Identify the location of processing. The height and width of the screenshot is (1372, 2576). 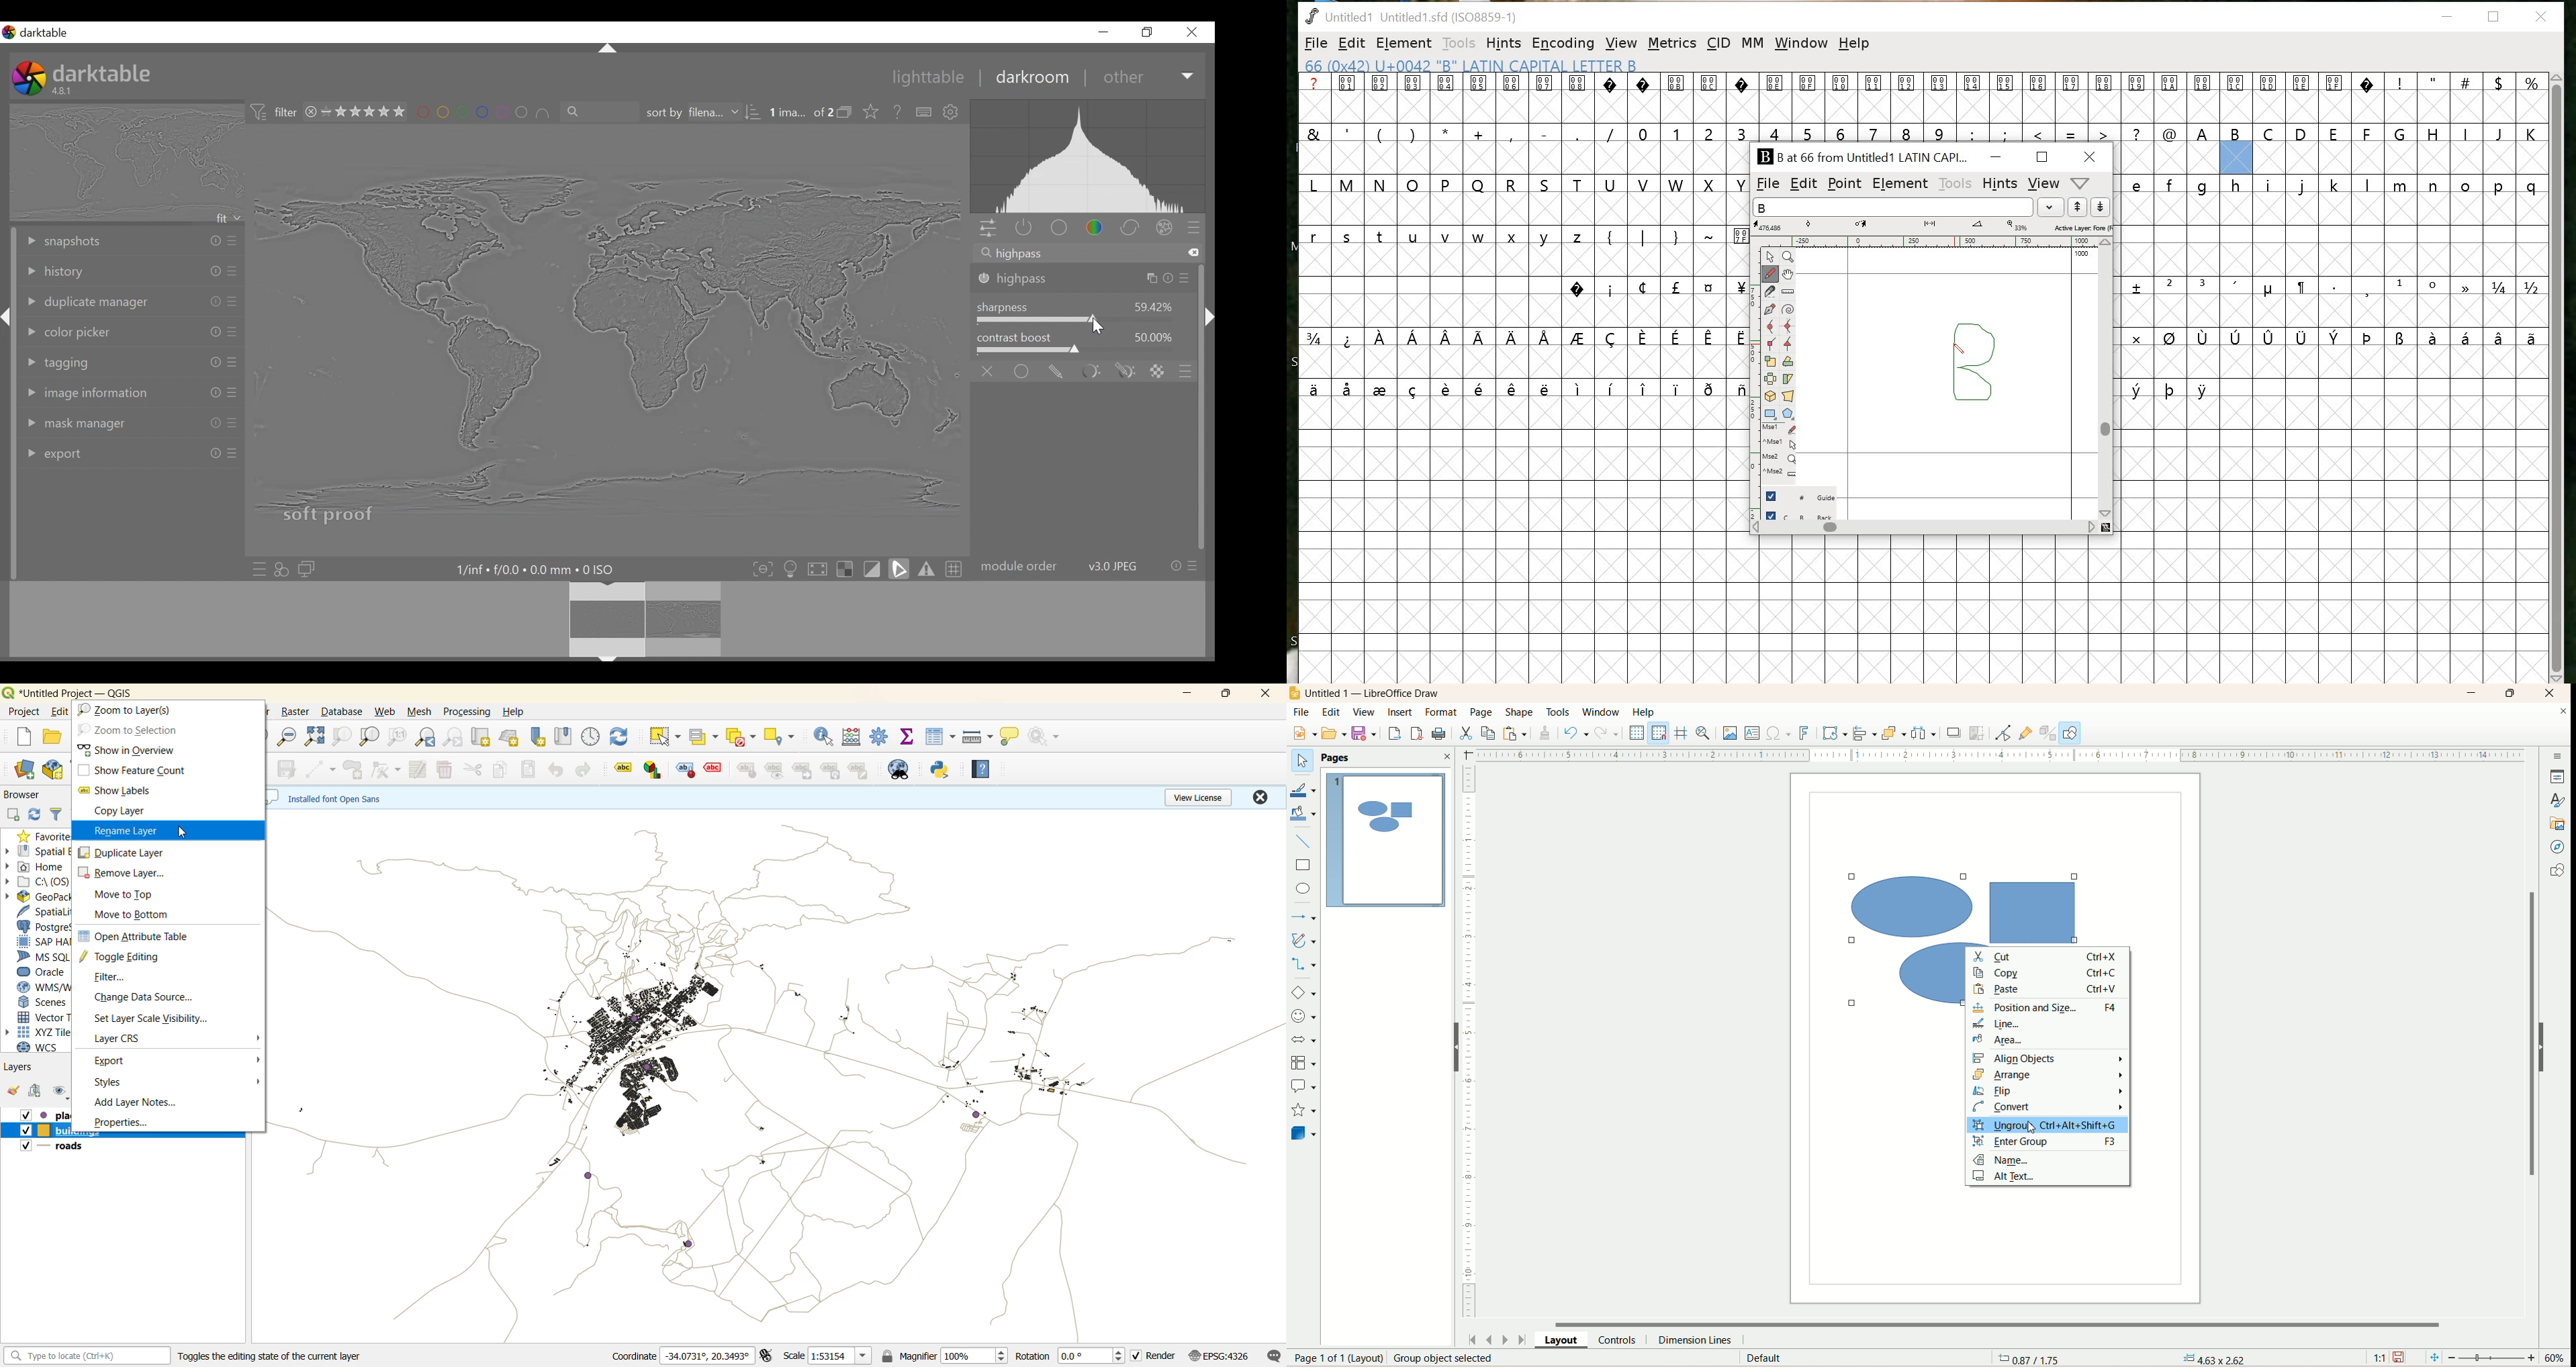
(469, 710).